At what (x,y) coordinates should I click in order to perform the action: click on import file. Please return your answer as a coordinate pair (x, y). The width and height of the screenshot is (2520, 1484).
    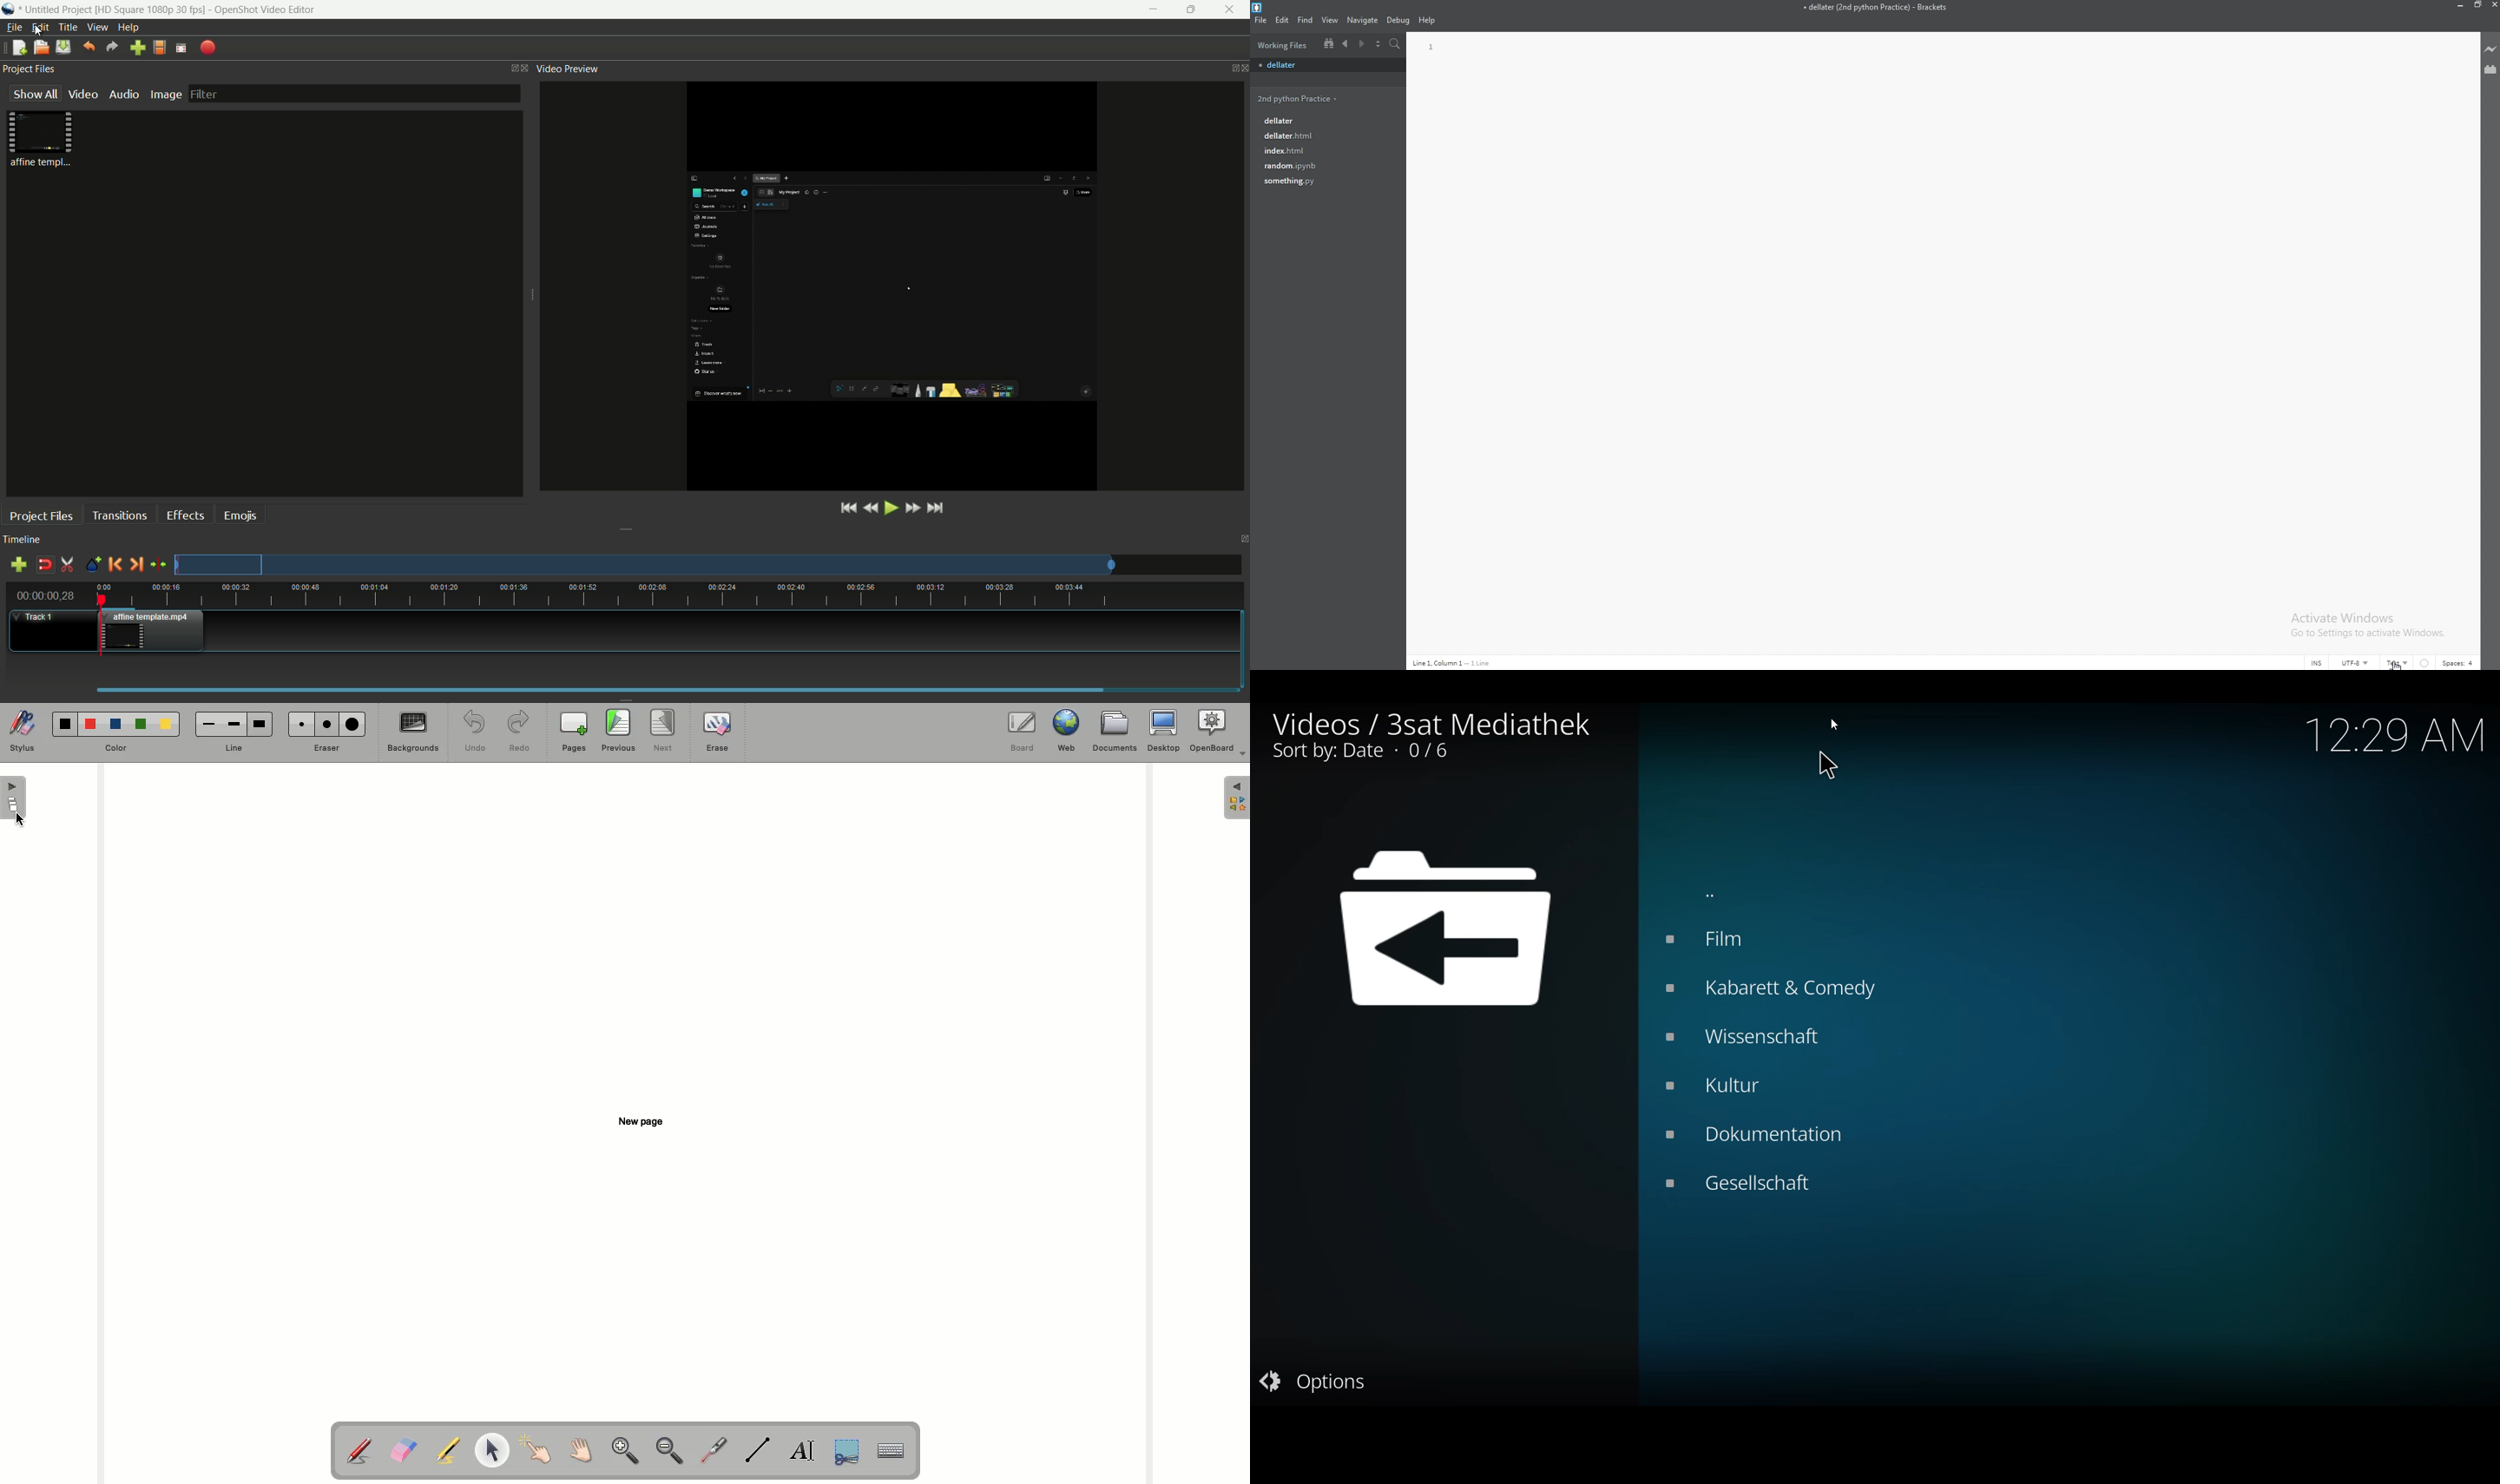
    Looking at the image, I should click on (138, 48).